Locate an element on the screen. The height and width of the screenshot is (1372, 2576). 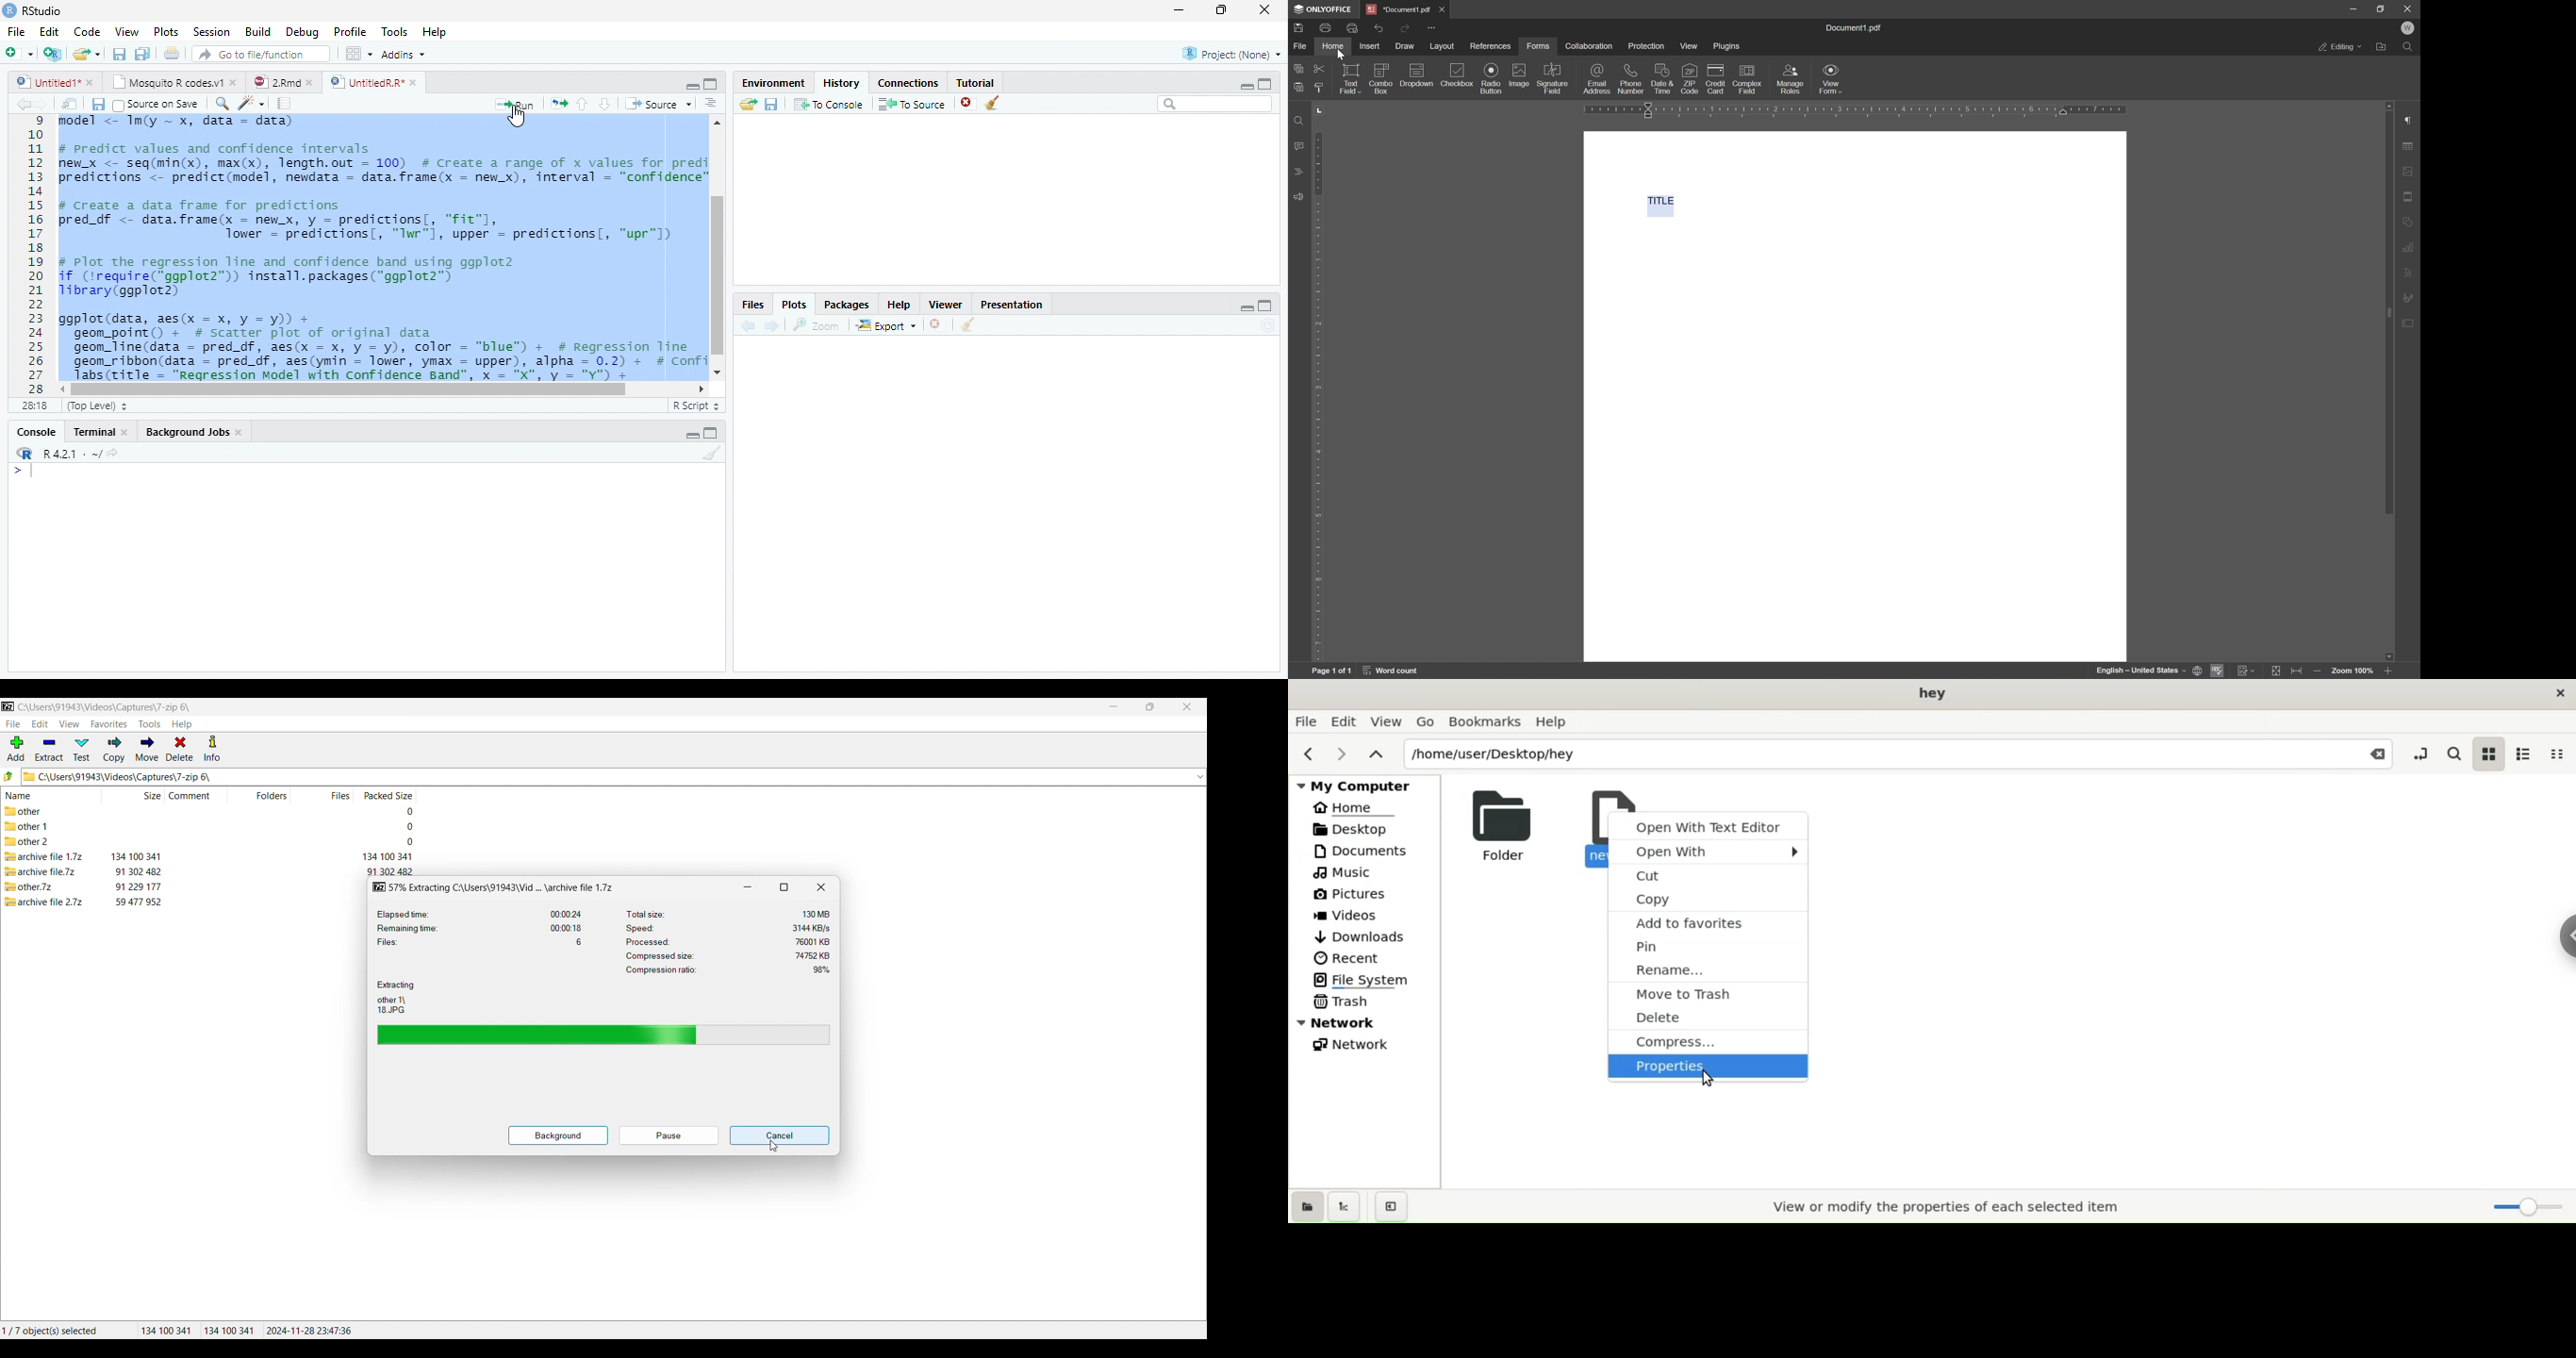
Delete  is located at coordinates (937, 325).